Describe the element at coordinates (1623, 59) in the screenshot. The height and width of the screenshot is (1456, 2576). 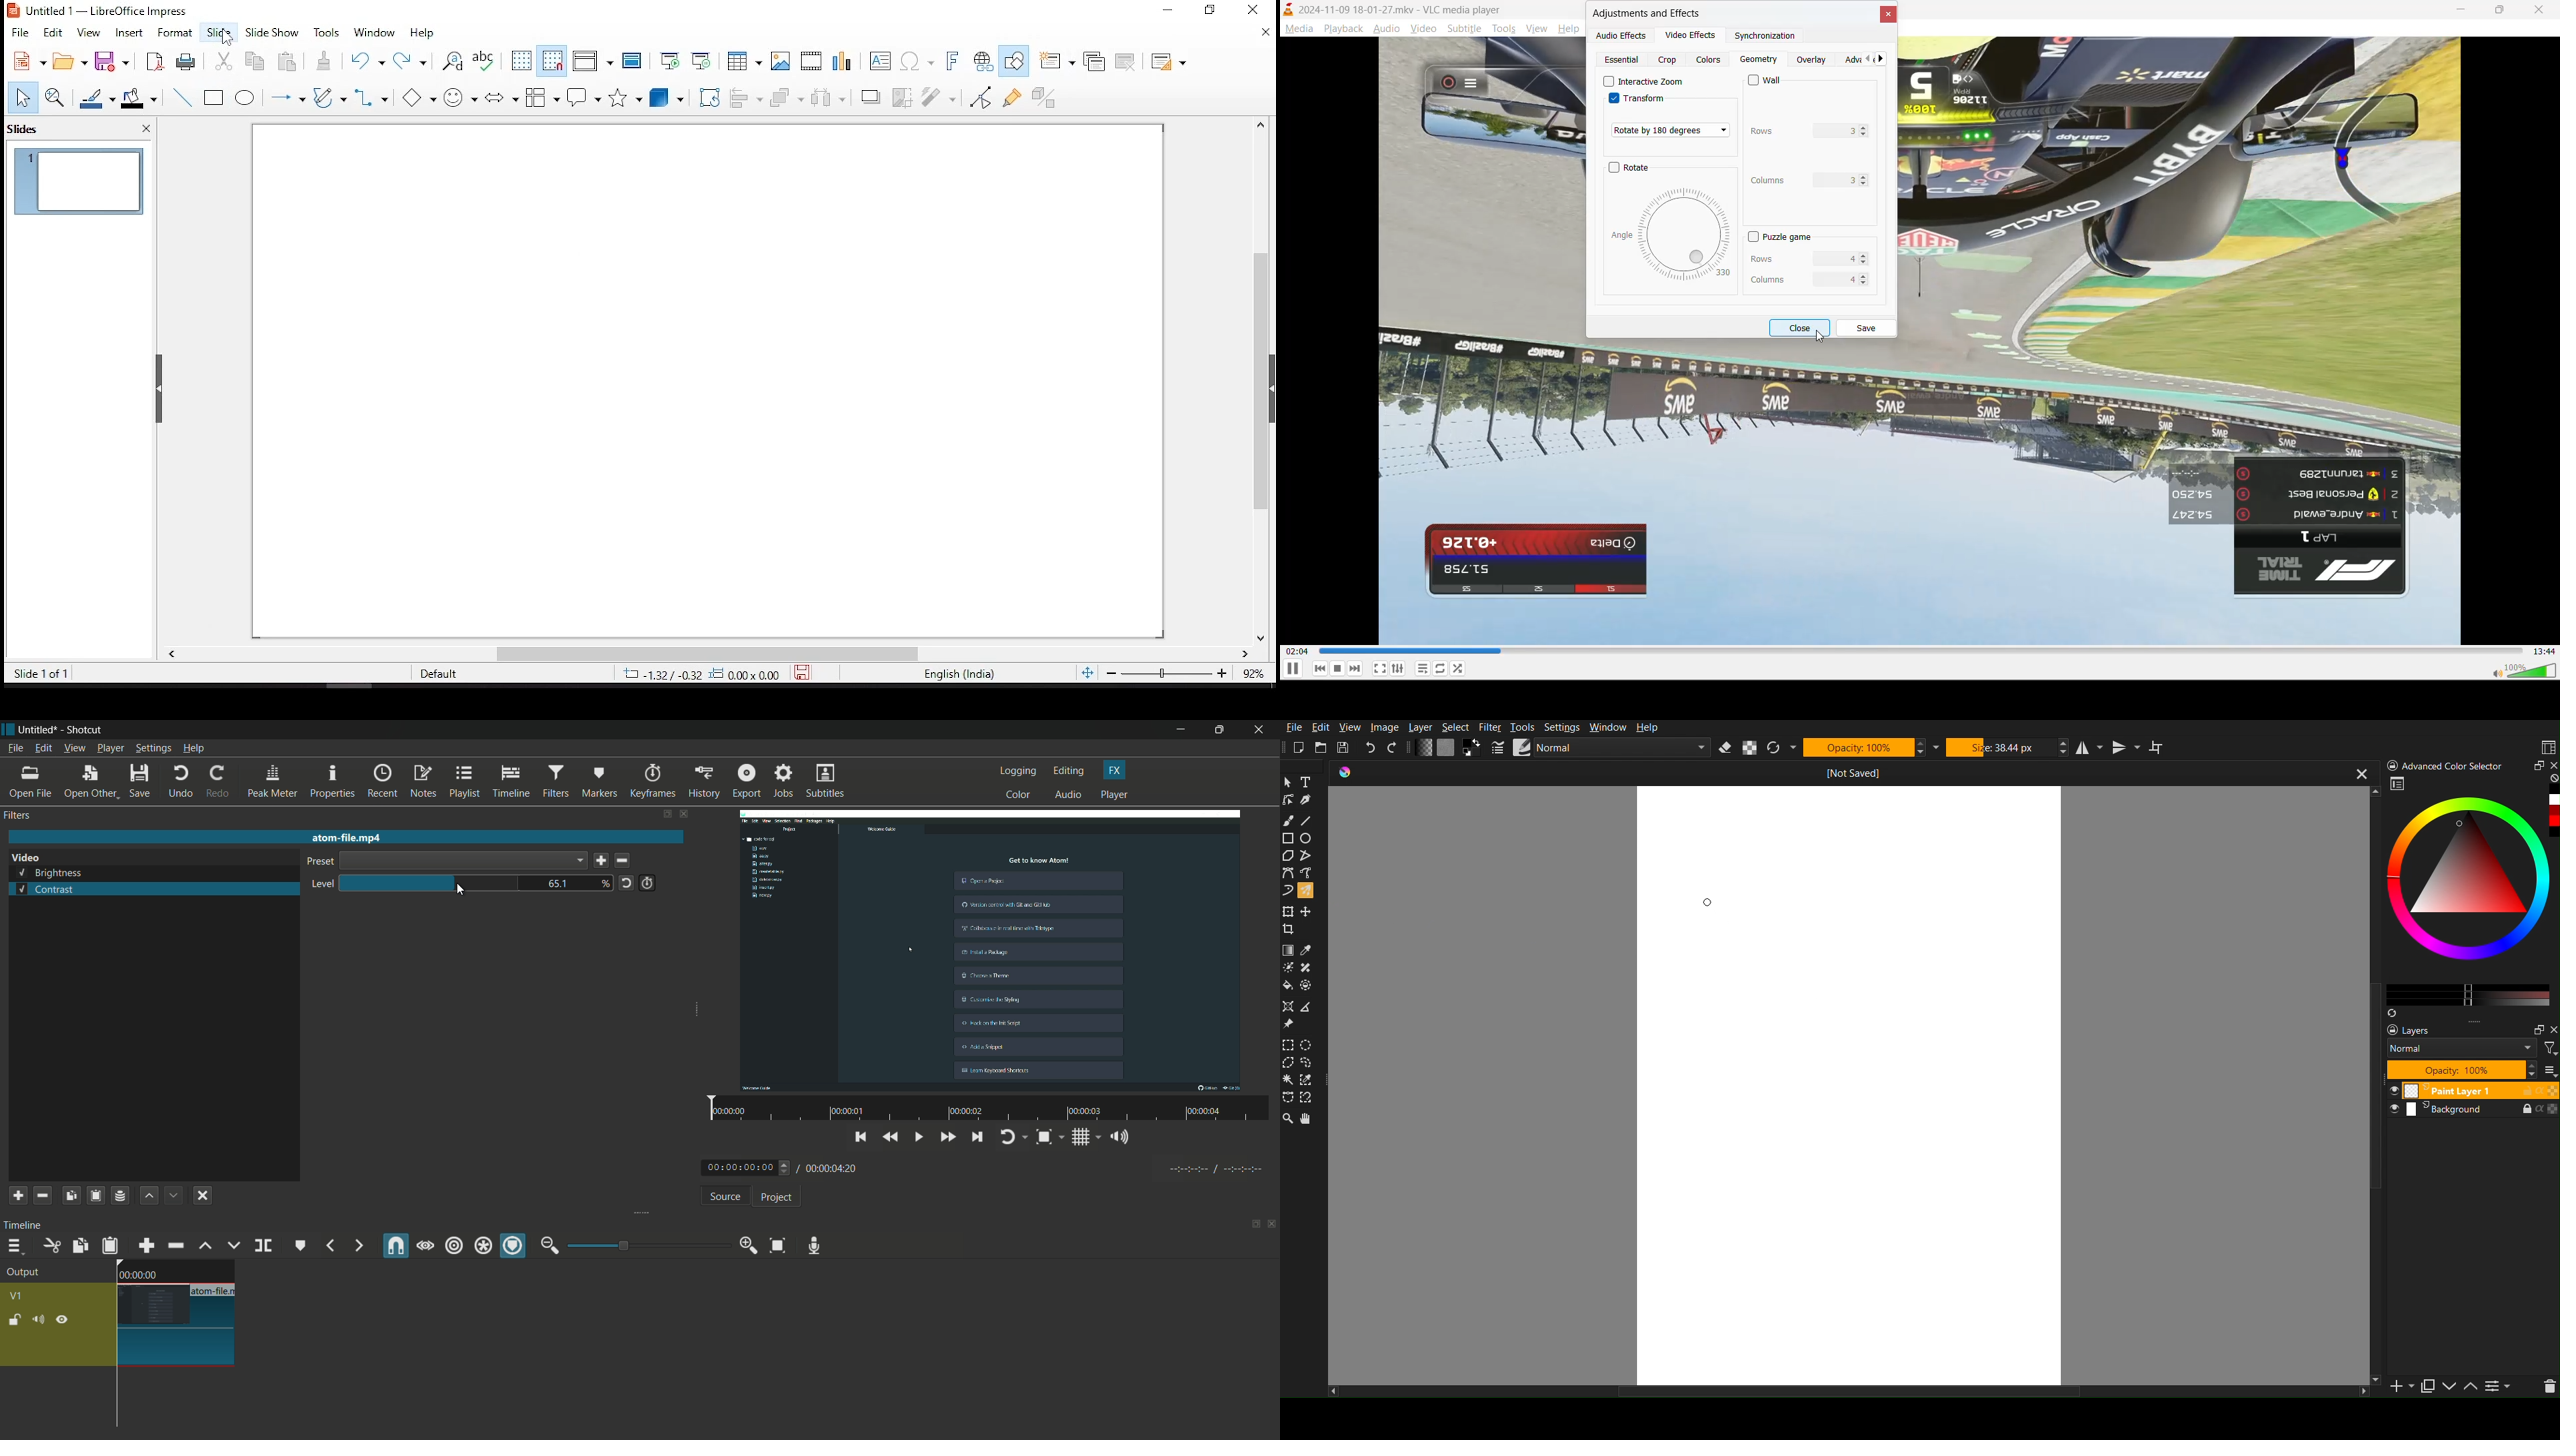
I see `Essential` at that location.